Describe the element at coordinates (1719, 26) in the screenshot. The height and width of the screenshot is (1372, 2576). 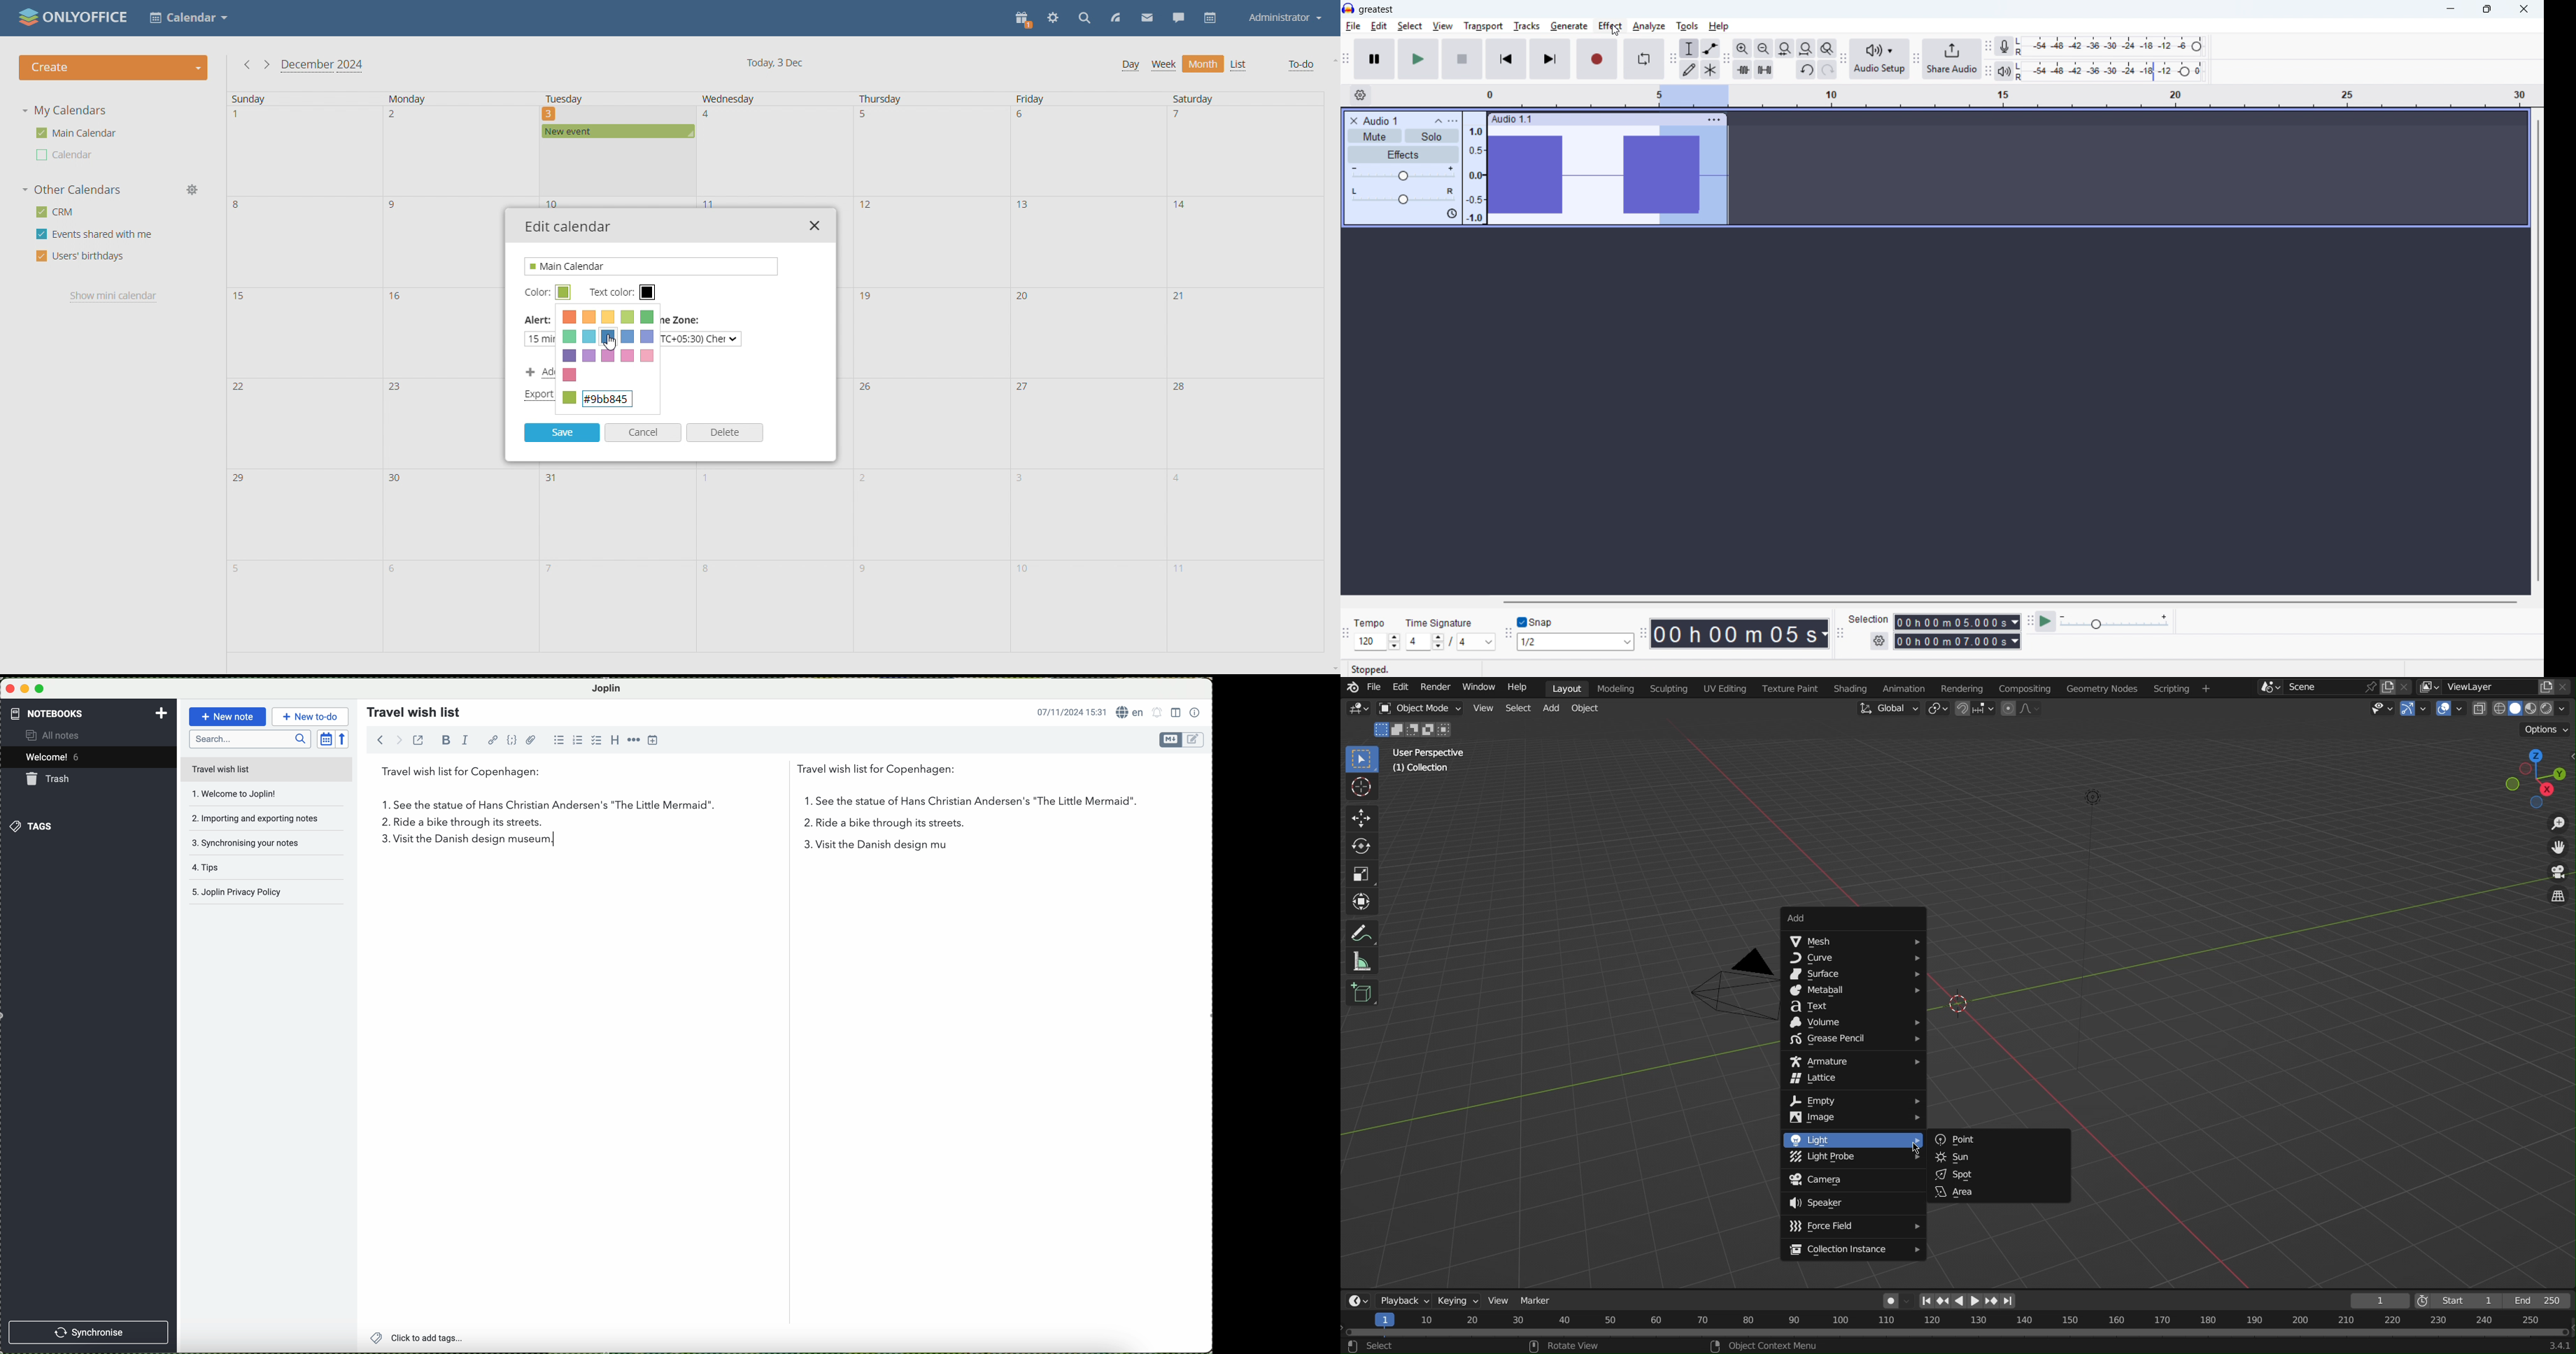
I see `help` at that location.